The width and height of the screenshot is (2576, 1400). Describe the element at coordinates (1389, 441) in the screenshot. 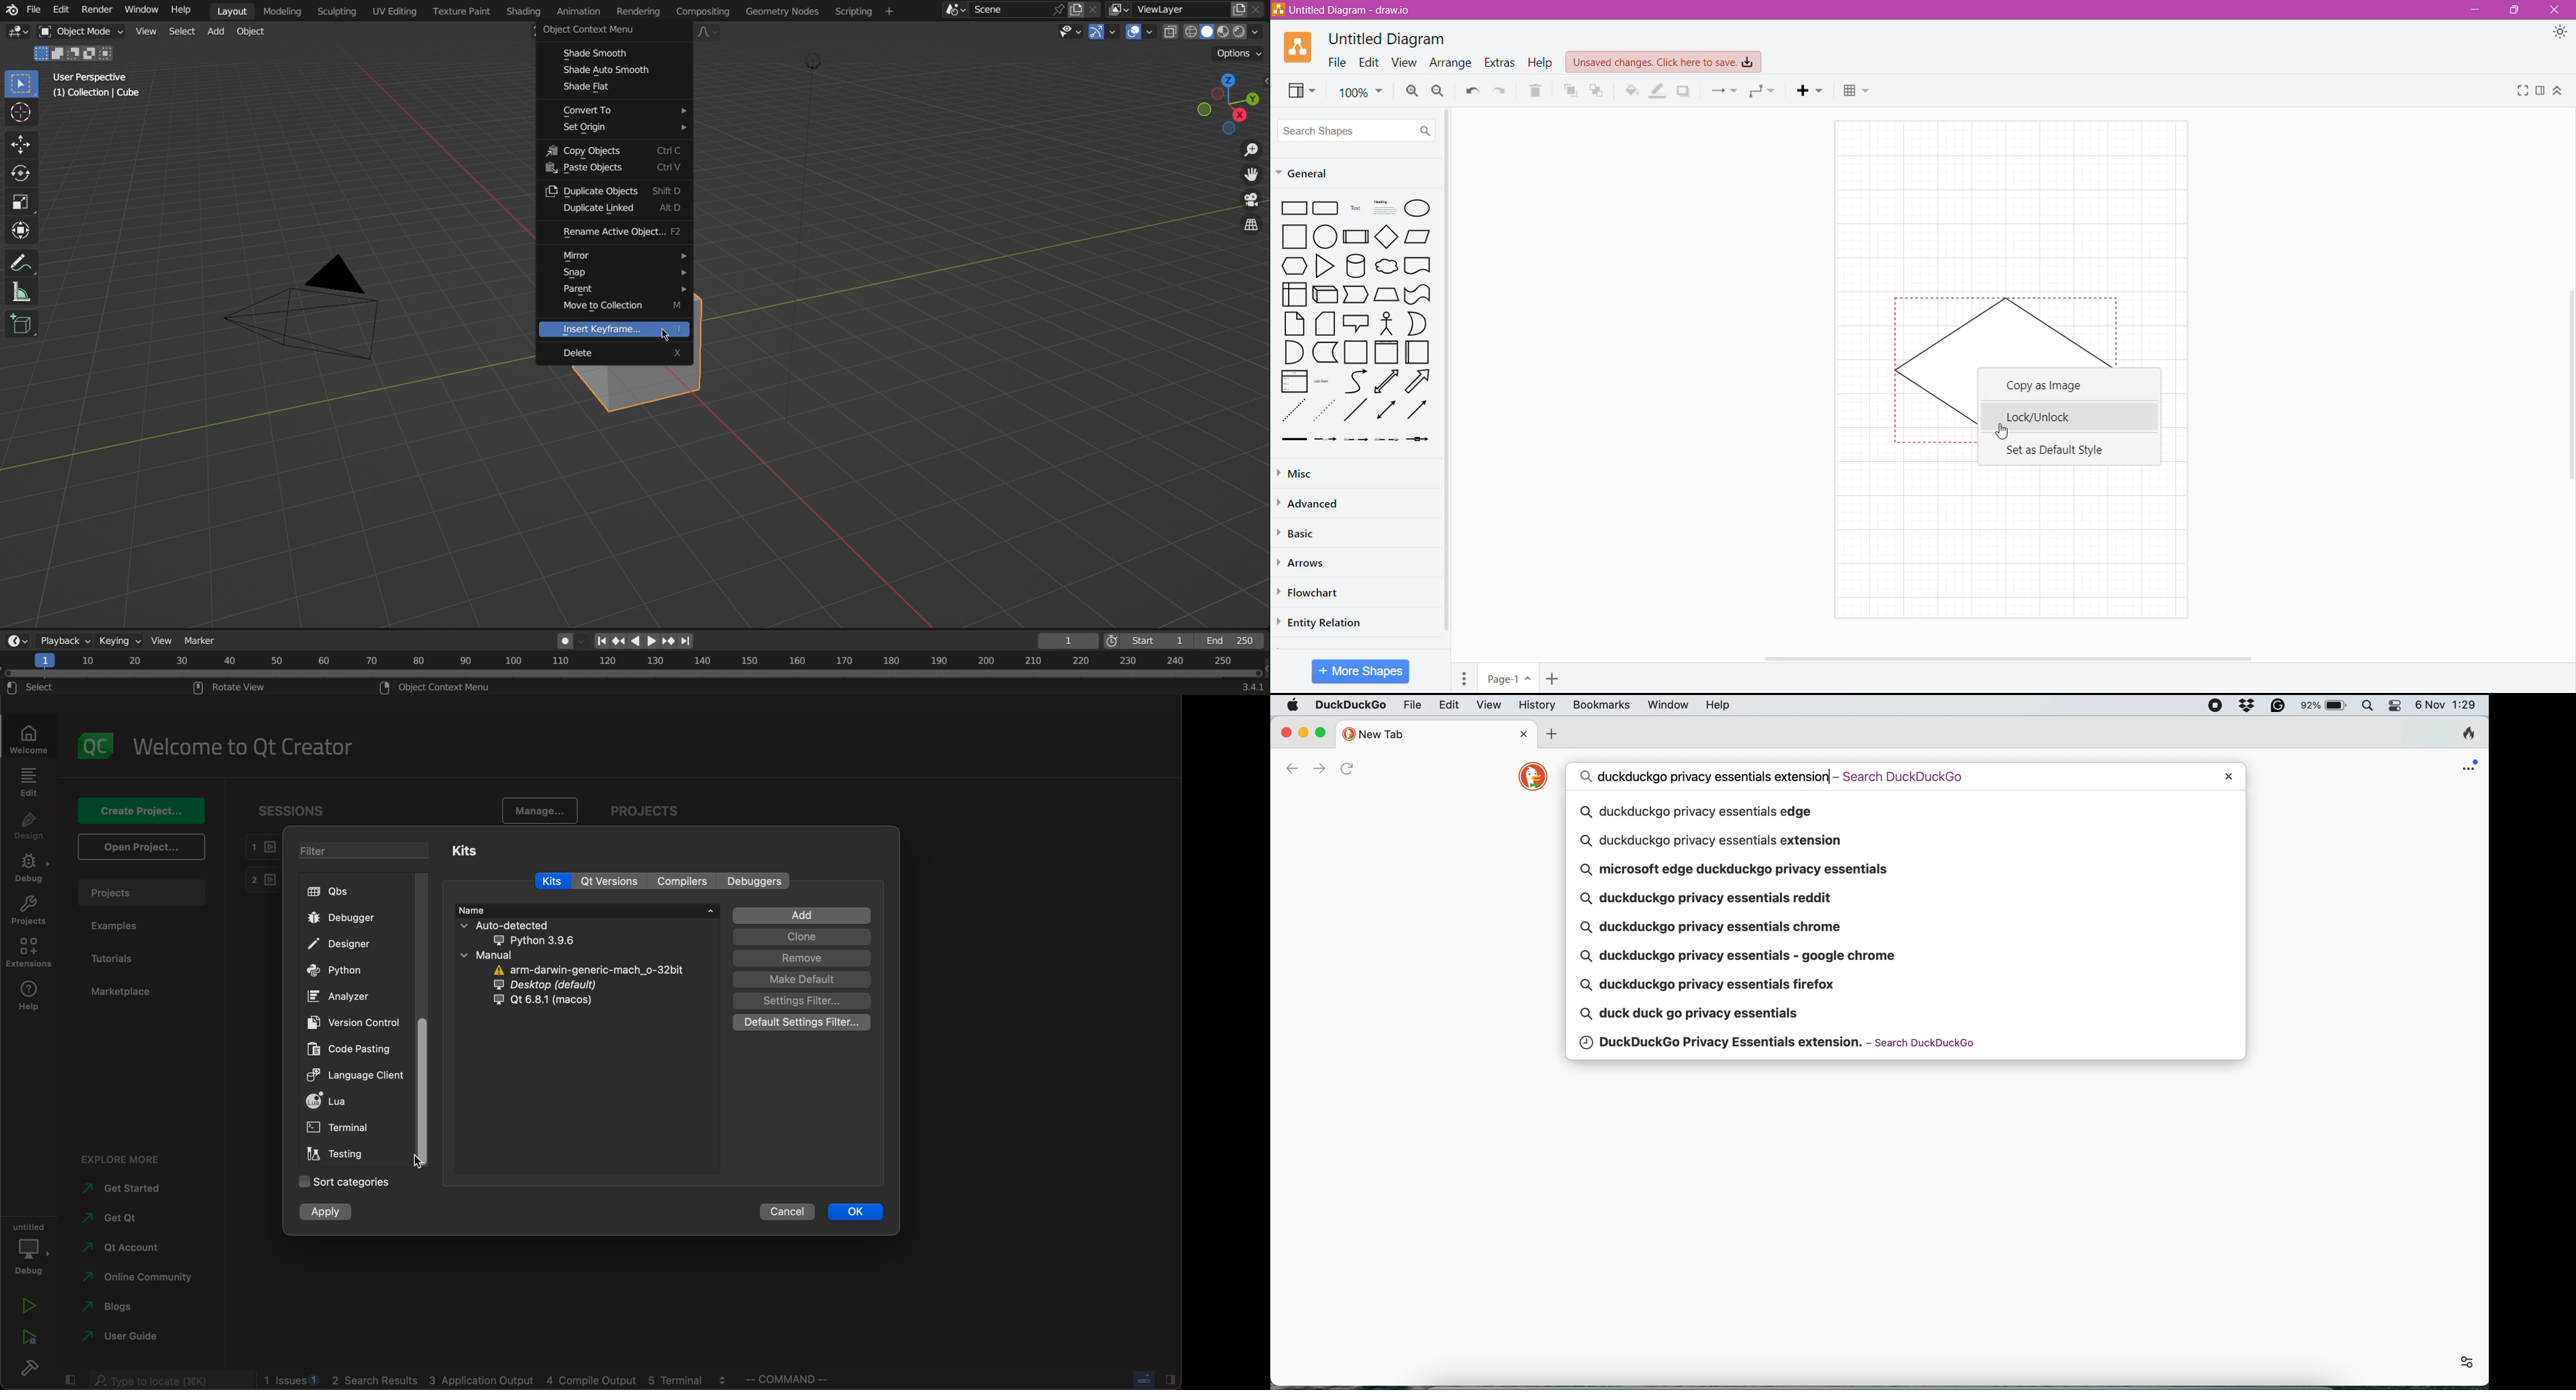

I see `Connector with 3 Labels` at that location.